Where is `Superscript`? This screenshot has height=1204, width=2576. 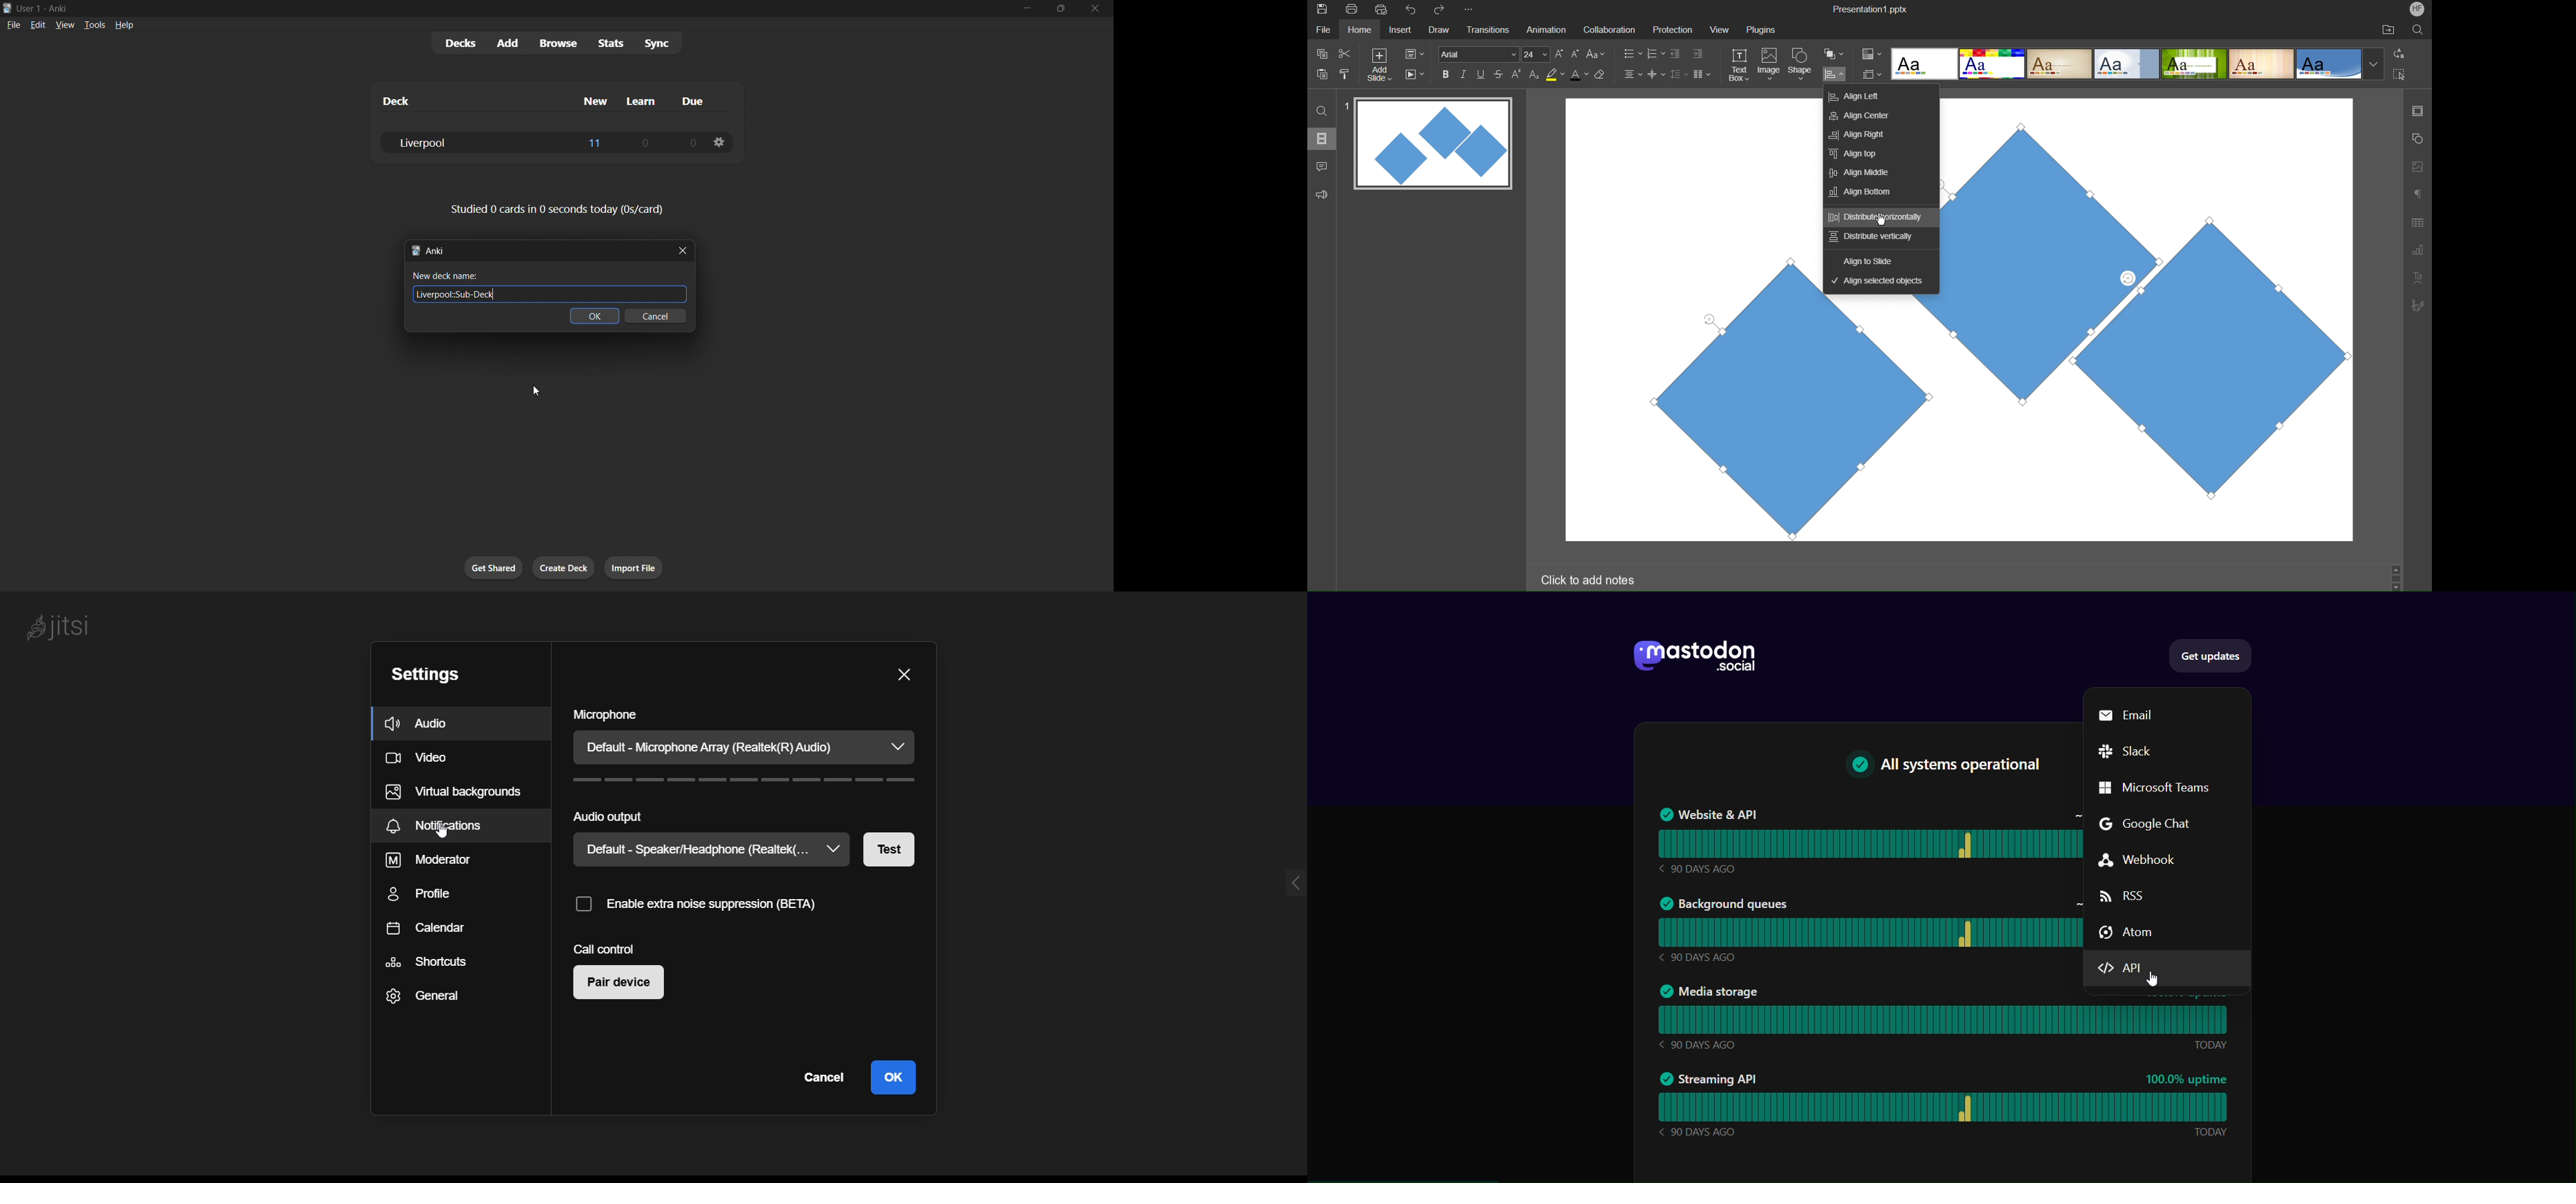
Superscript is located at coordinates (1518, 74).